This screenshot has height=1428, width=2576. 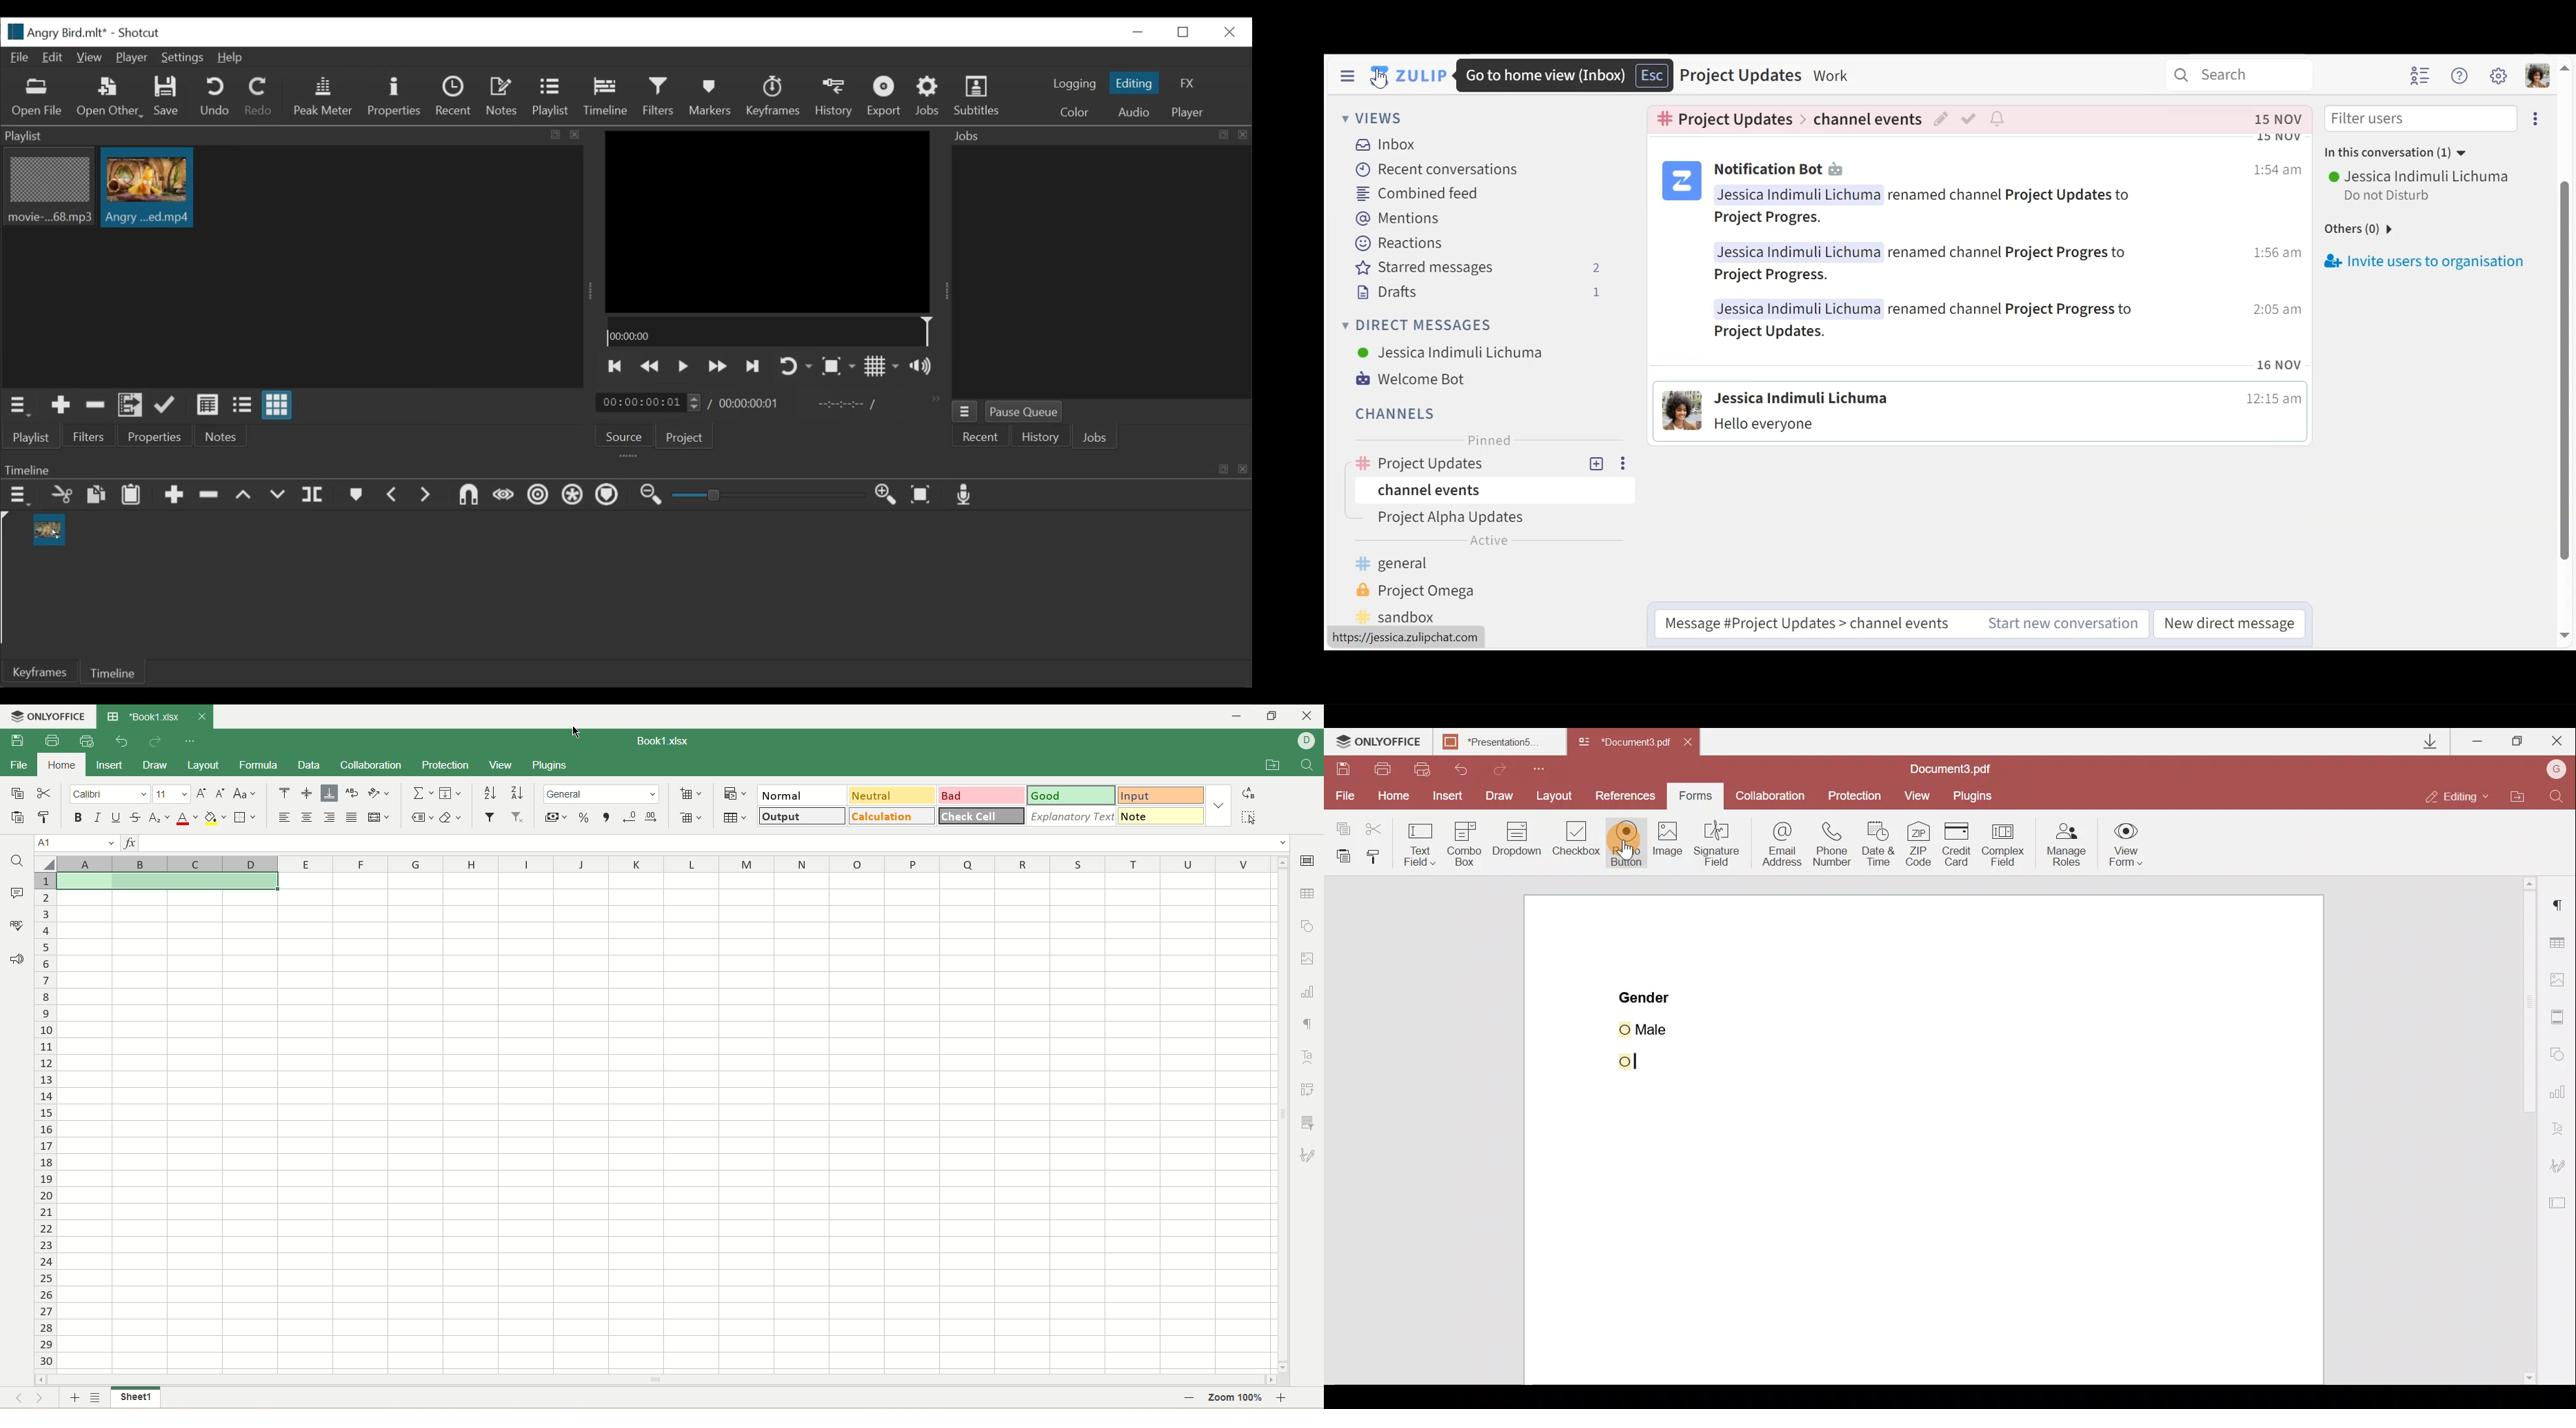 I want to click on font color, so click(x=187, y=819).